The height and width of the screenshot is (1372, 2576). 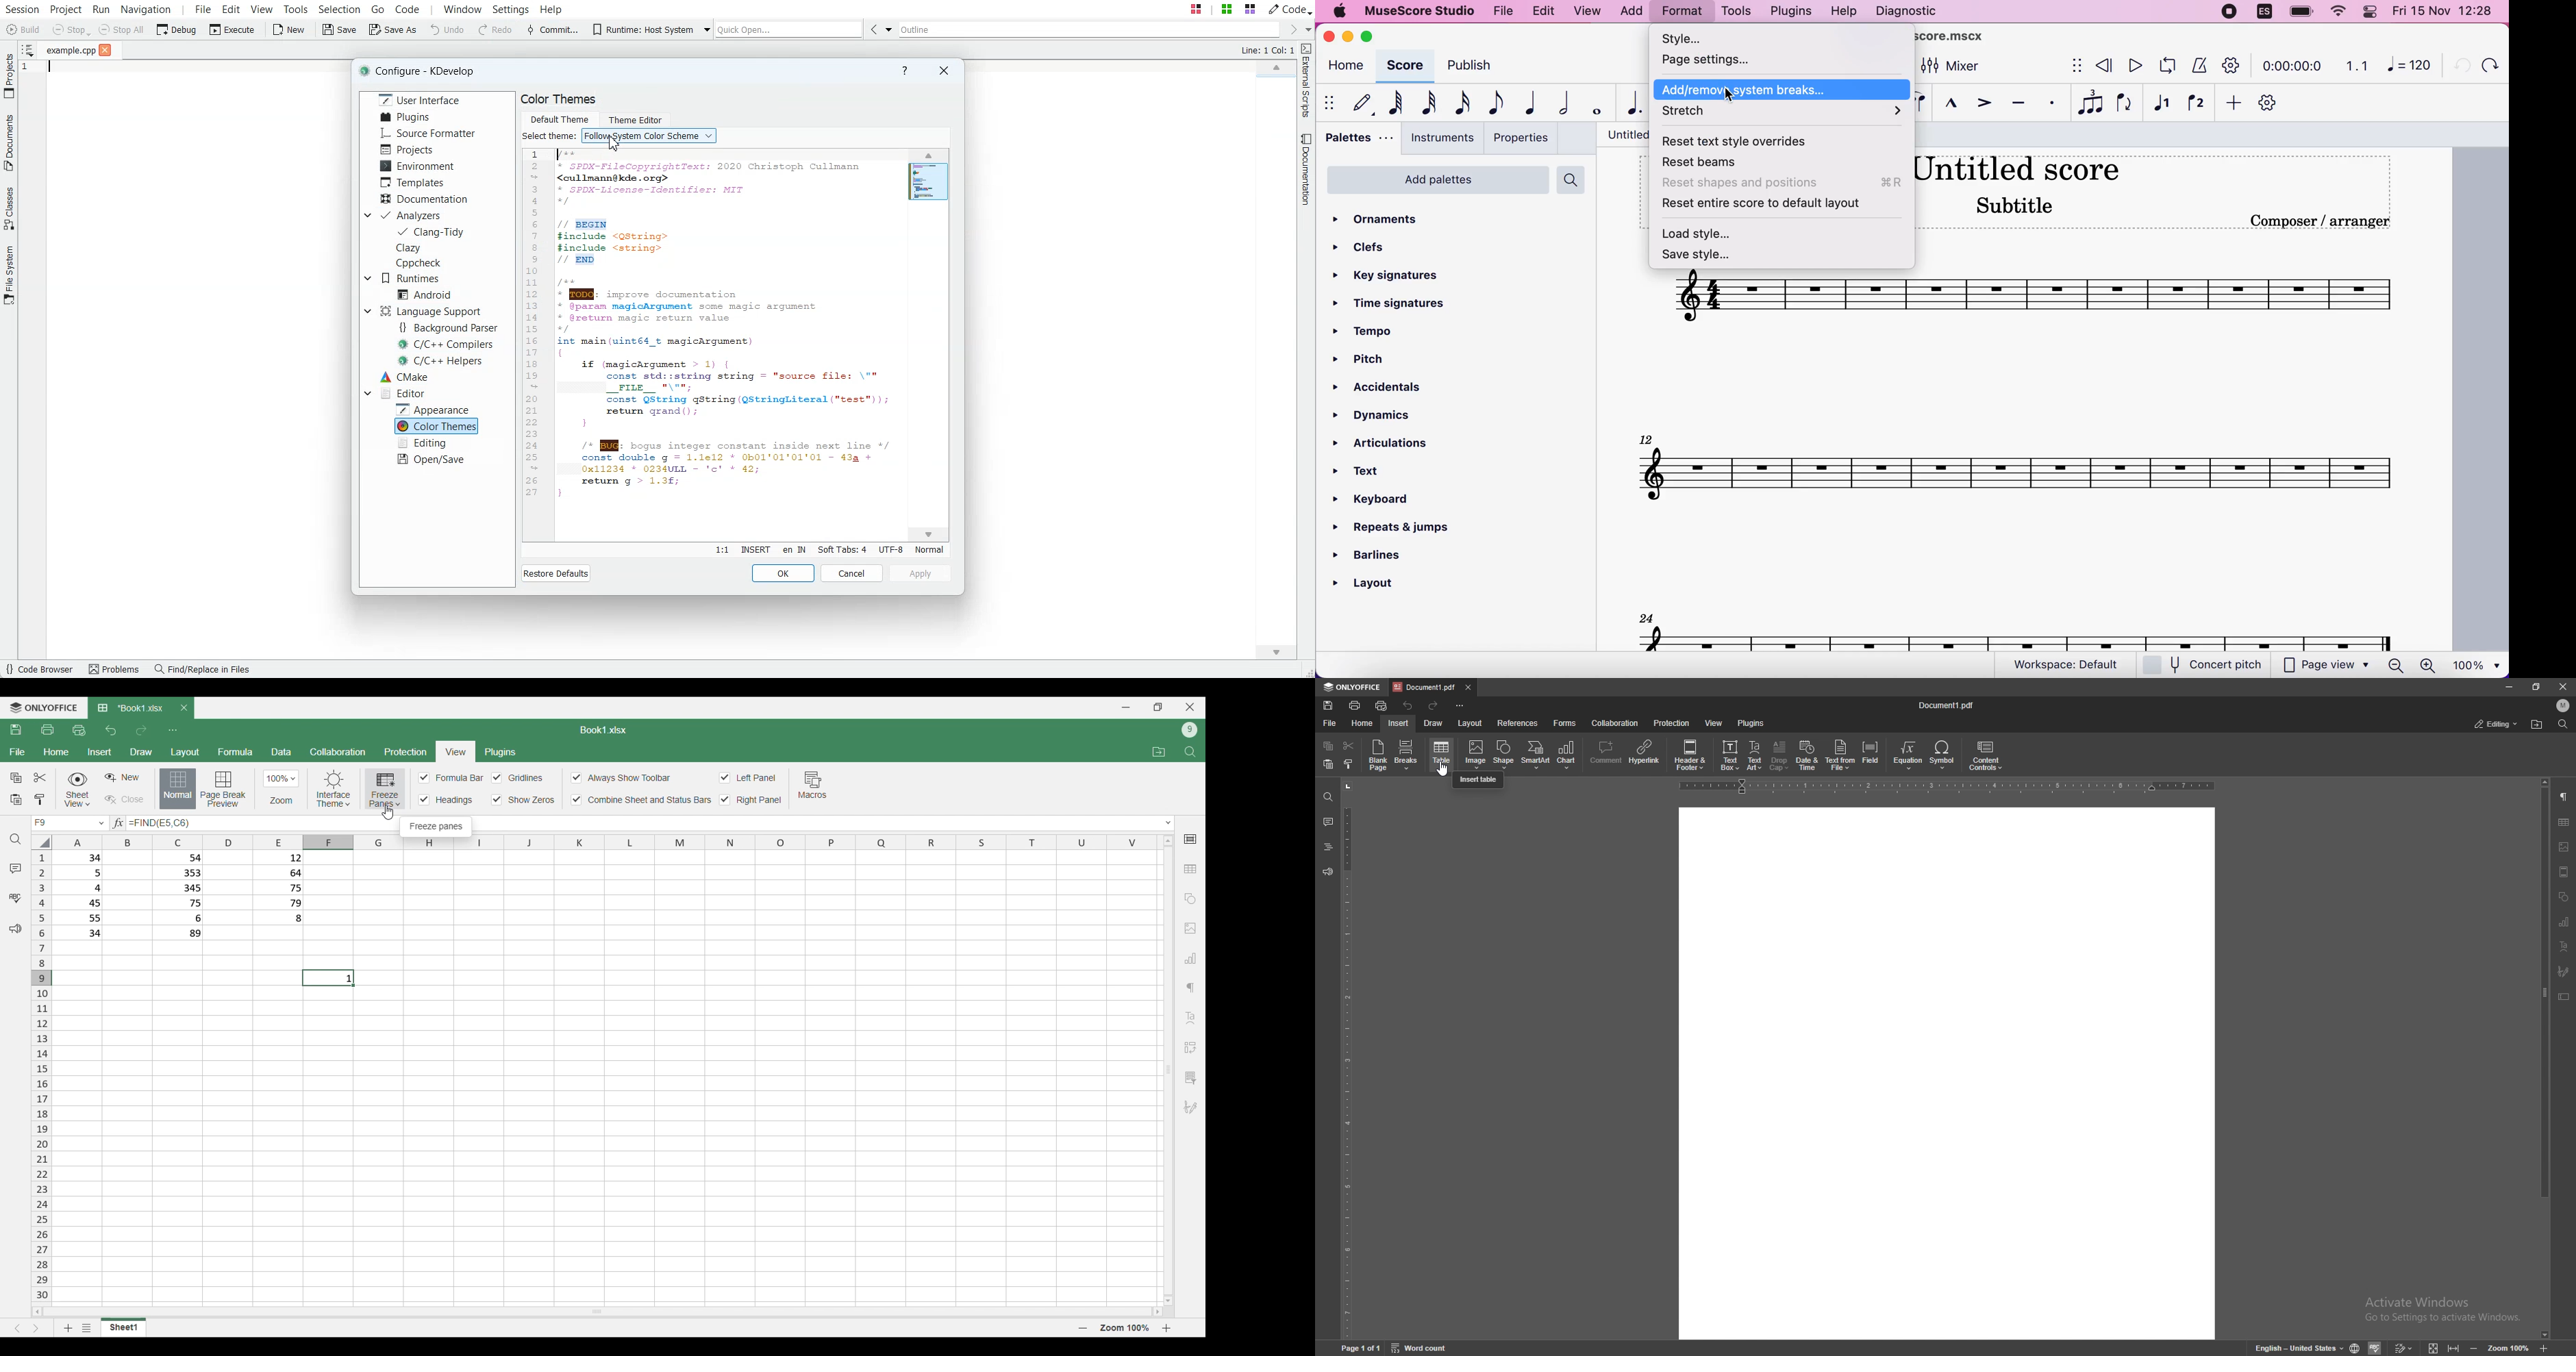 I want to click on image, so click(x=1476, y=755).